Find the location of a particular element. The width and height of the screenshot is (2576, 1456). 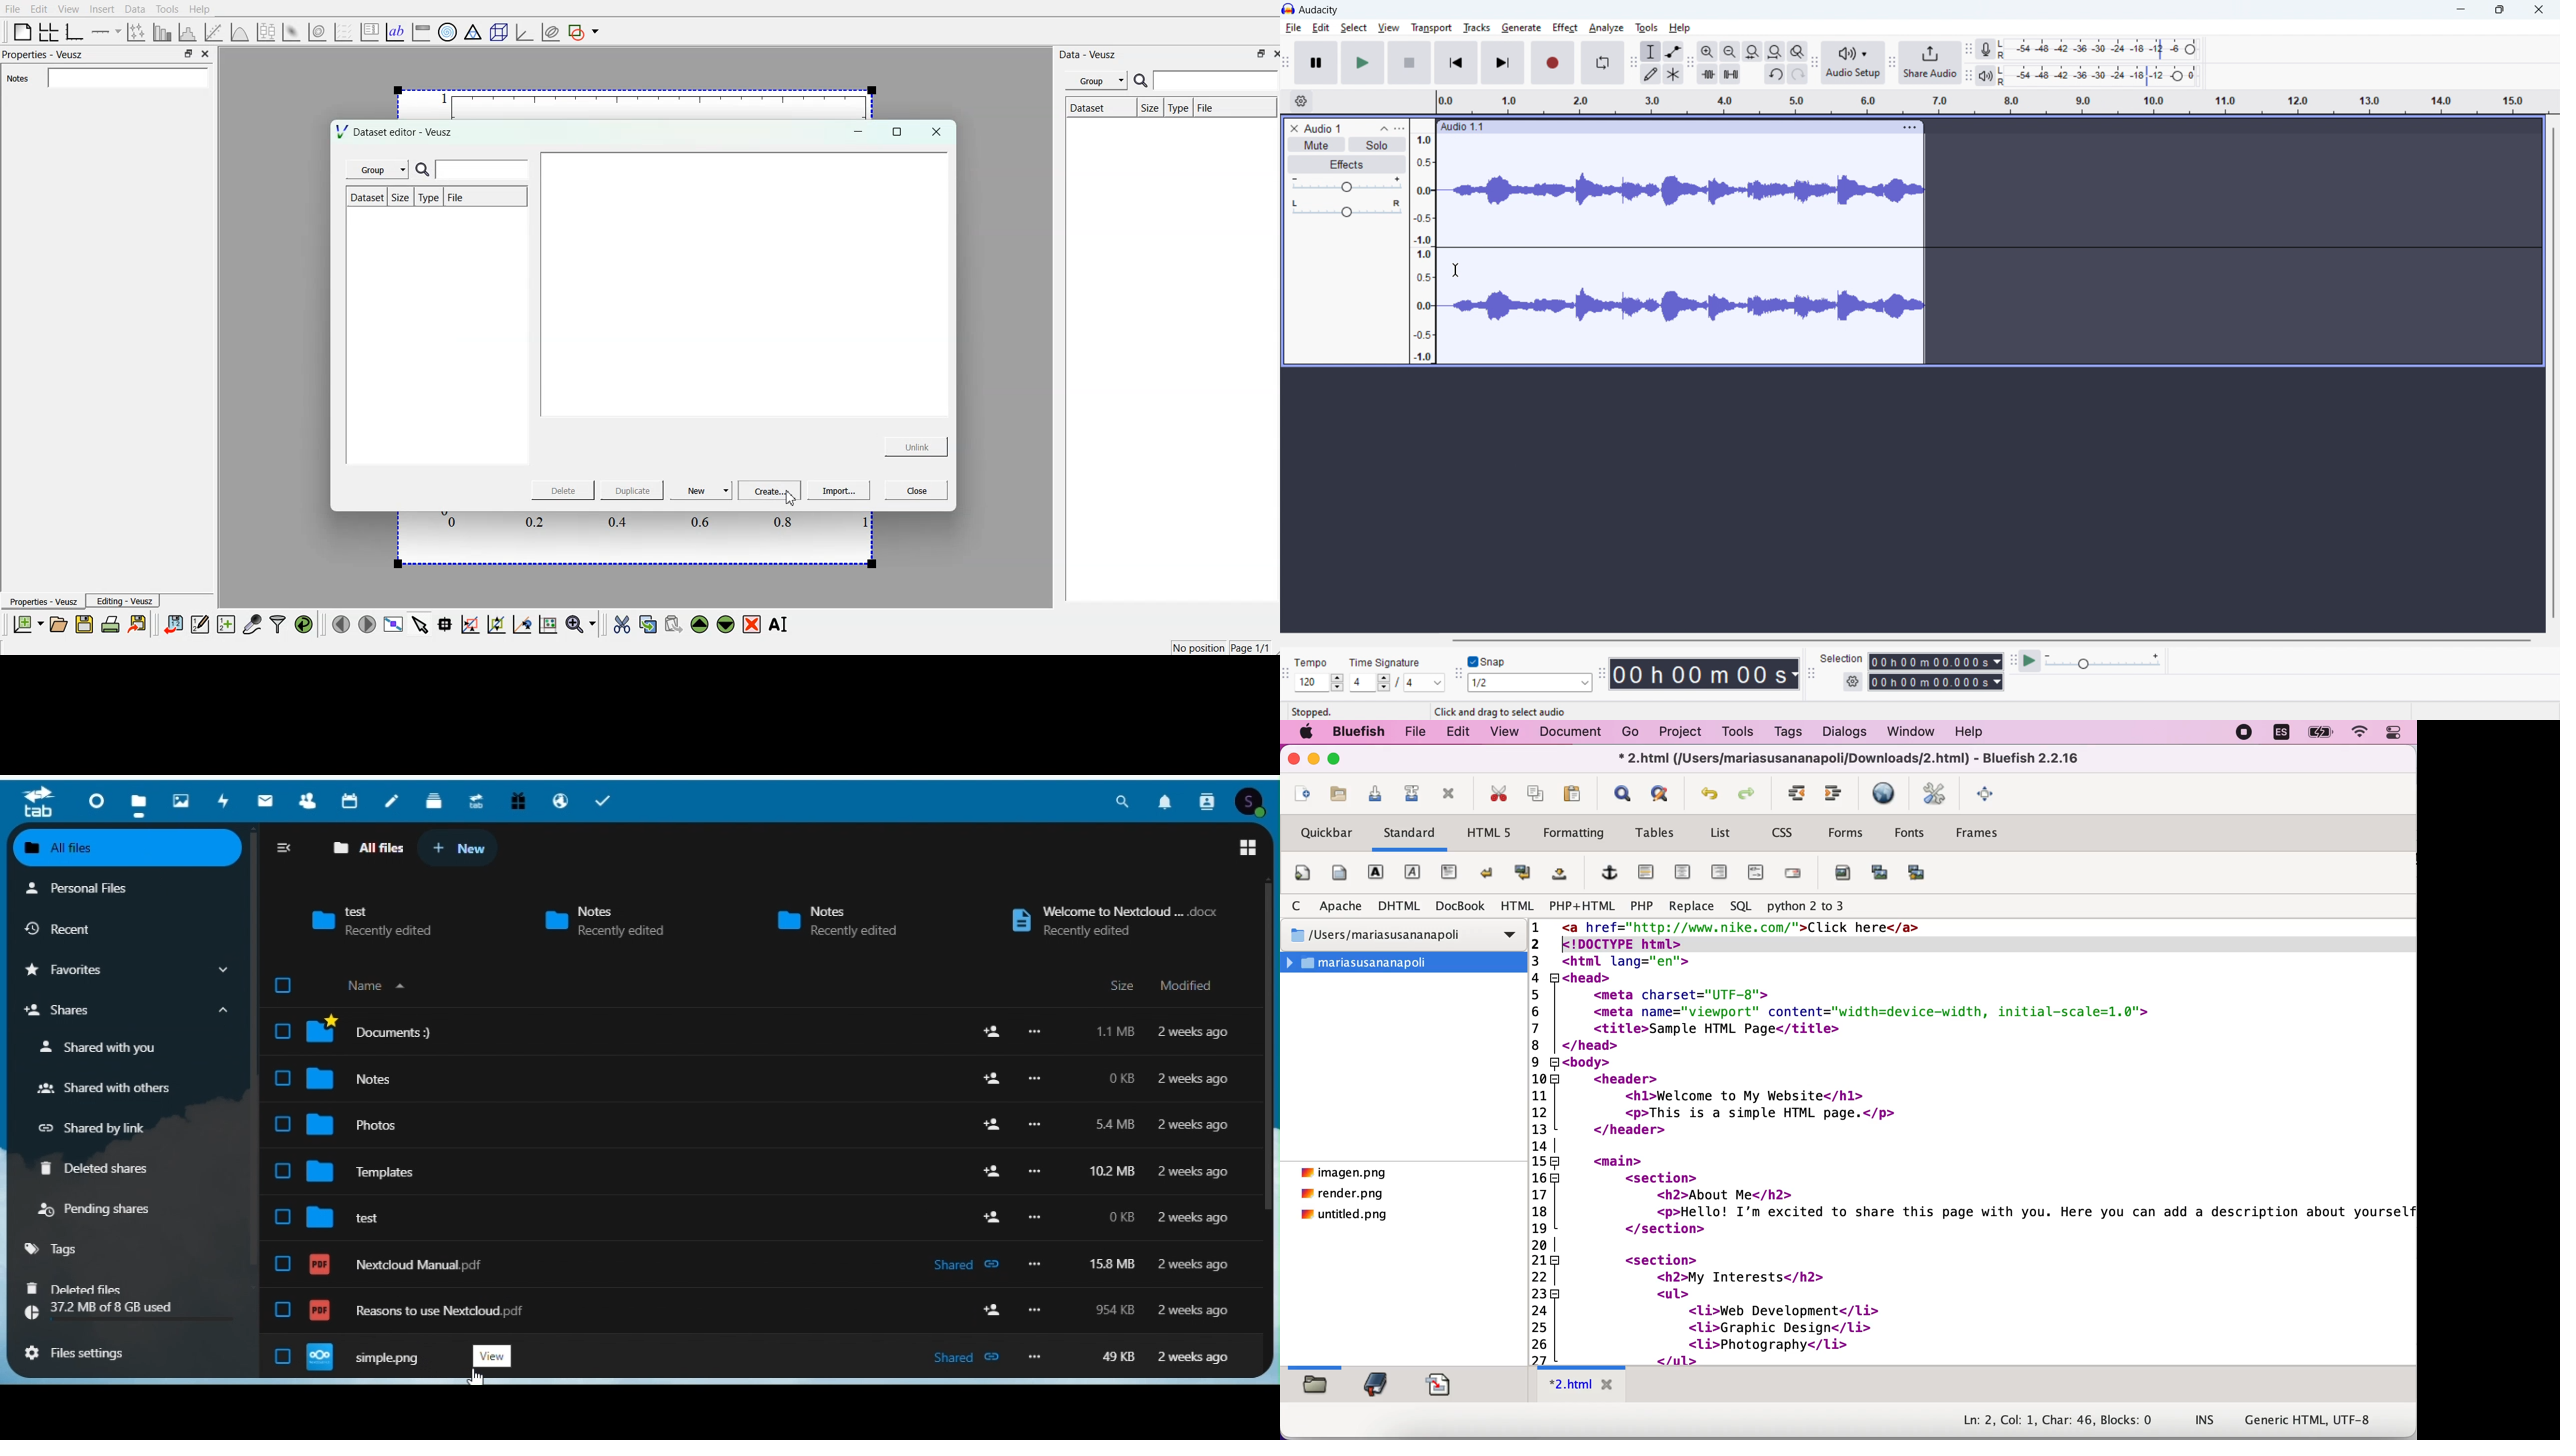

Dashboard is located at coordinates (96, 800).